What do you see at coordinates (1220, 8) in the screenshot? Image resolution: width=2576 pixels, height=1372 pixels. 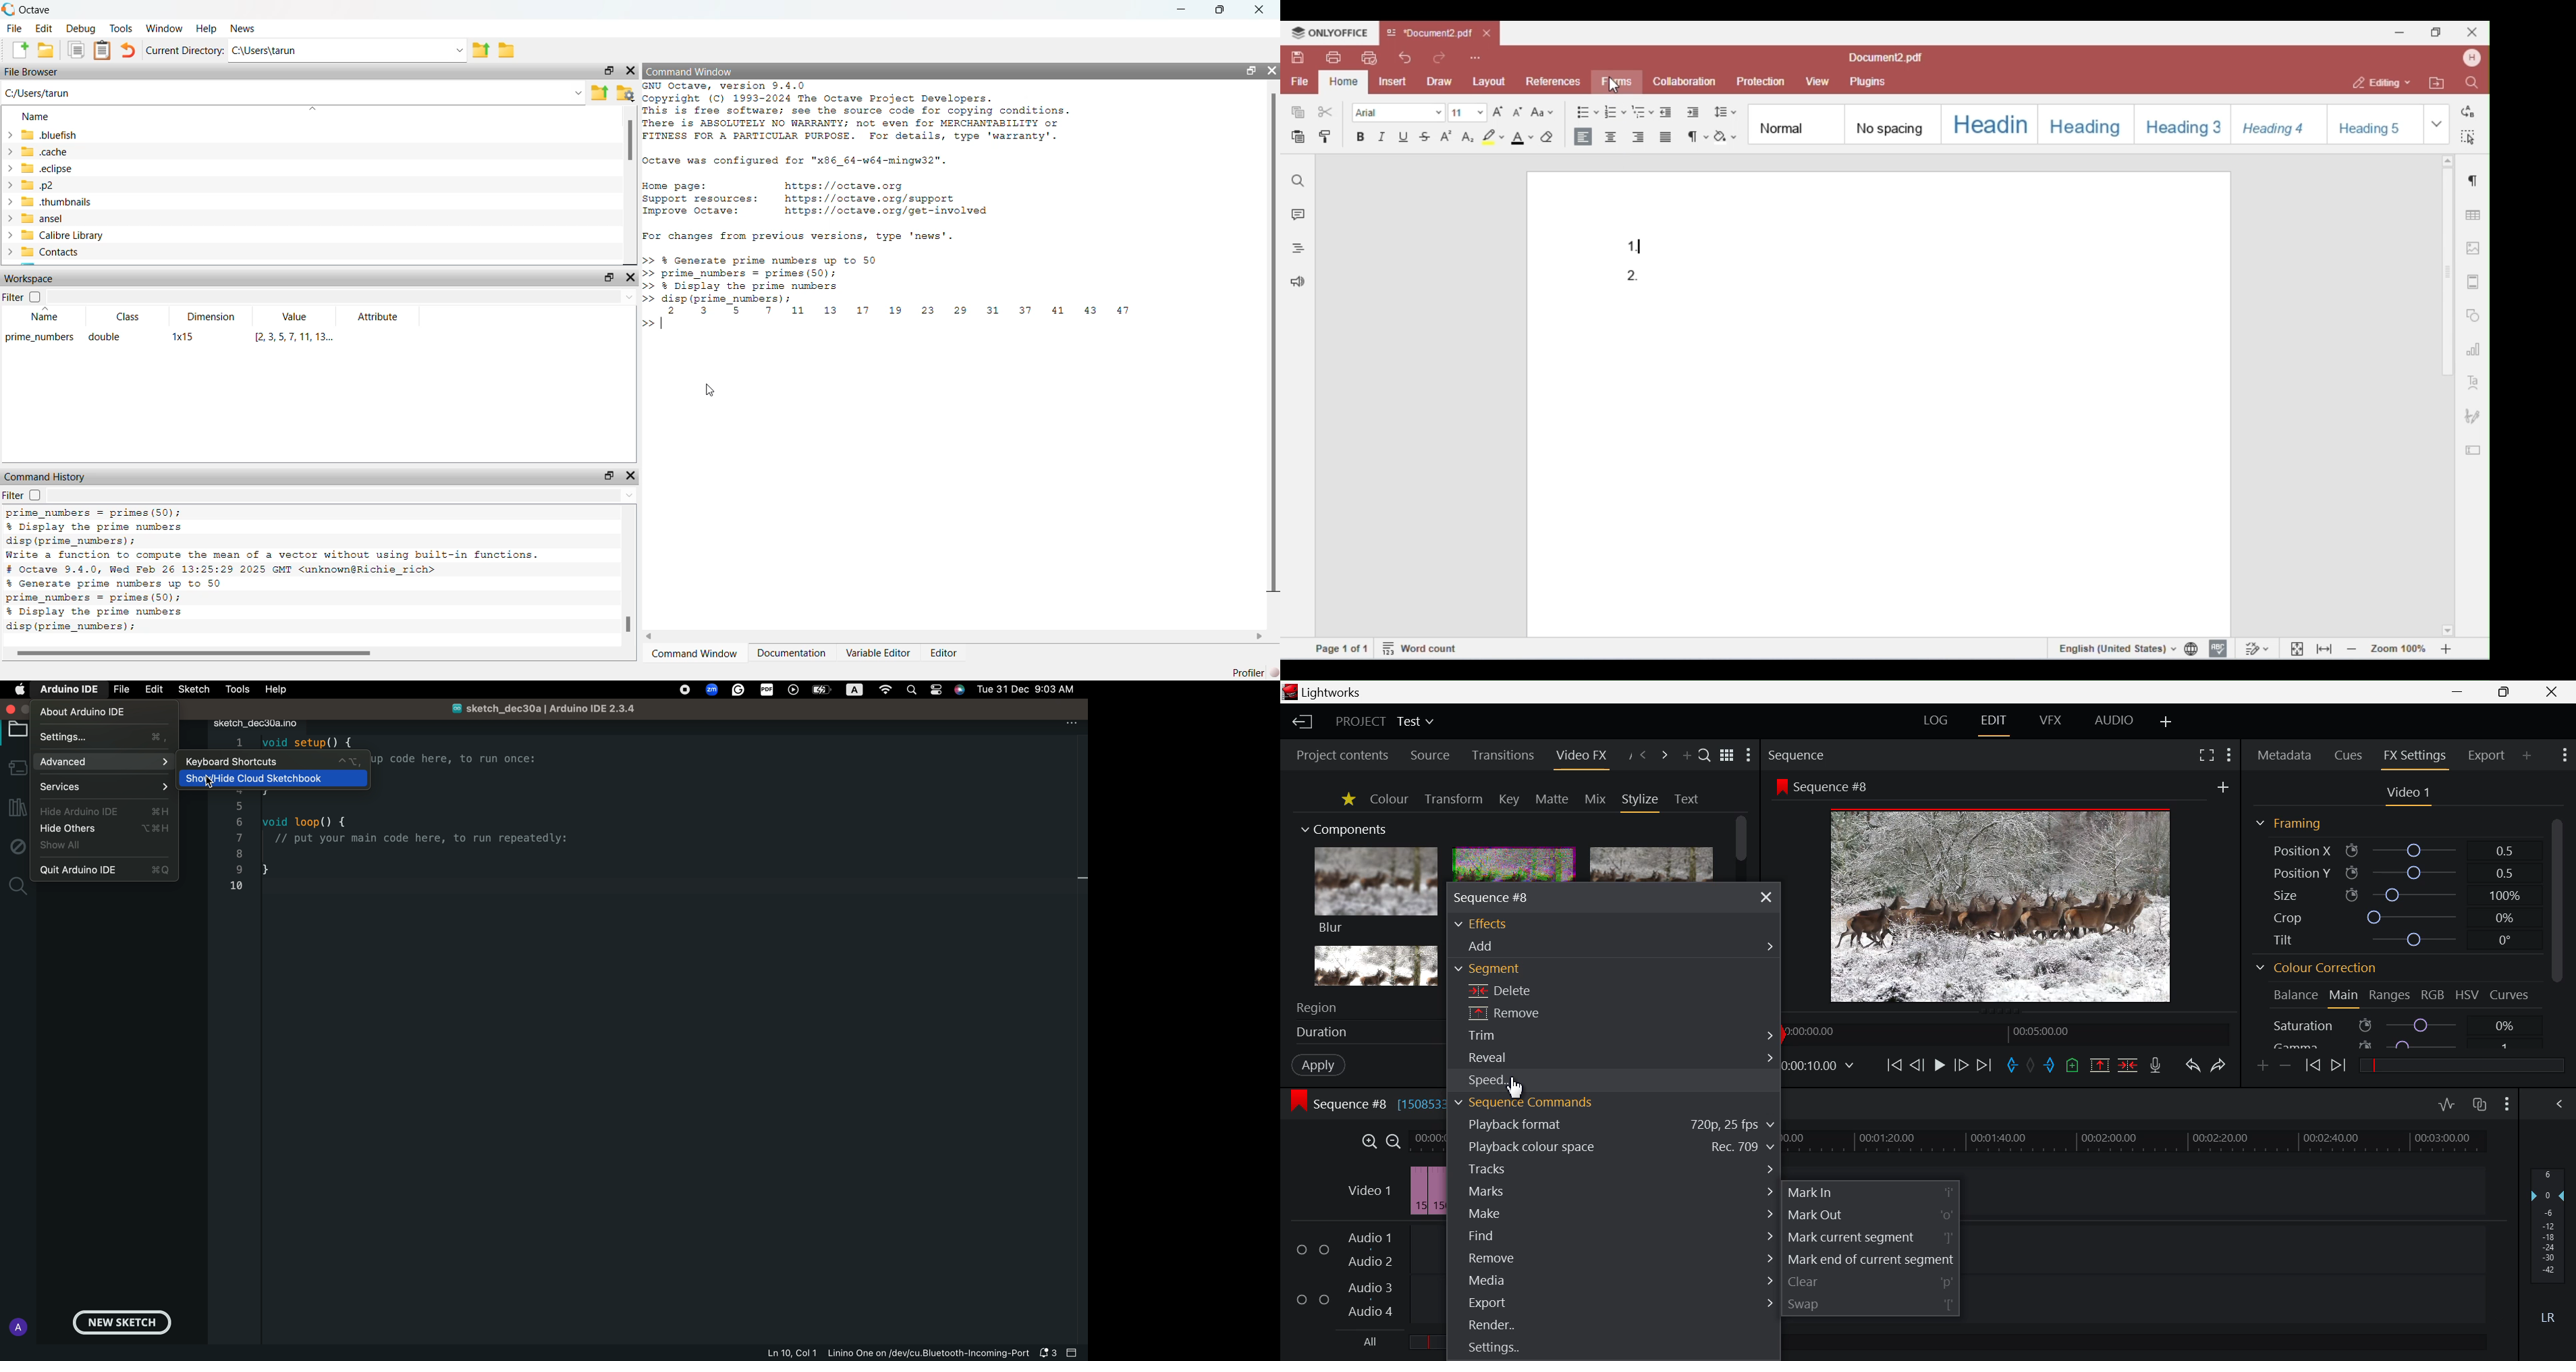 I see `maximise` at bounding box center [1220, 8].